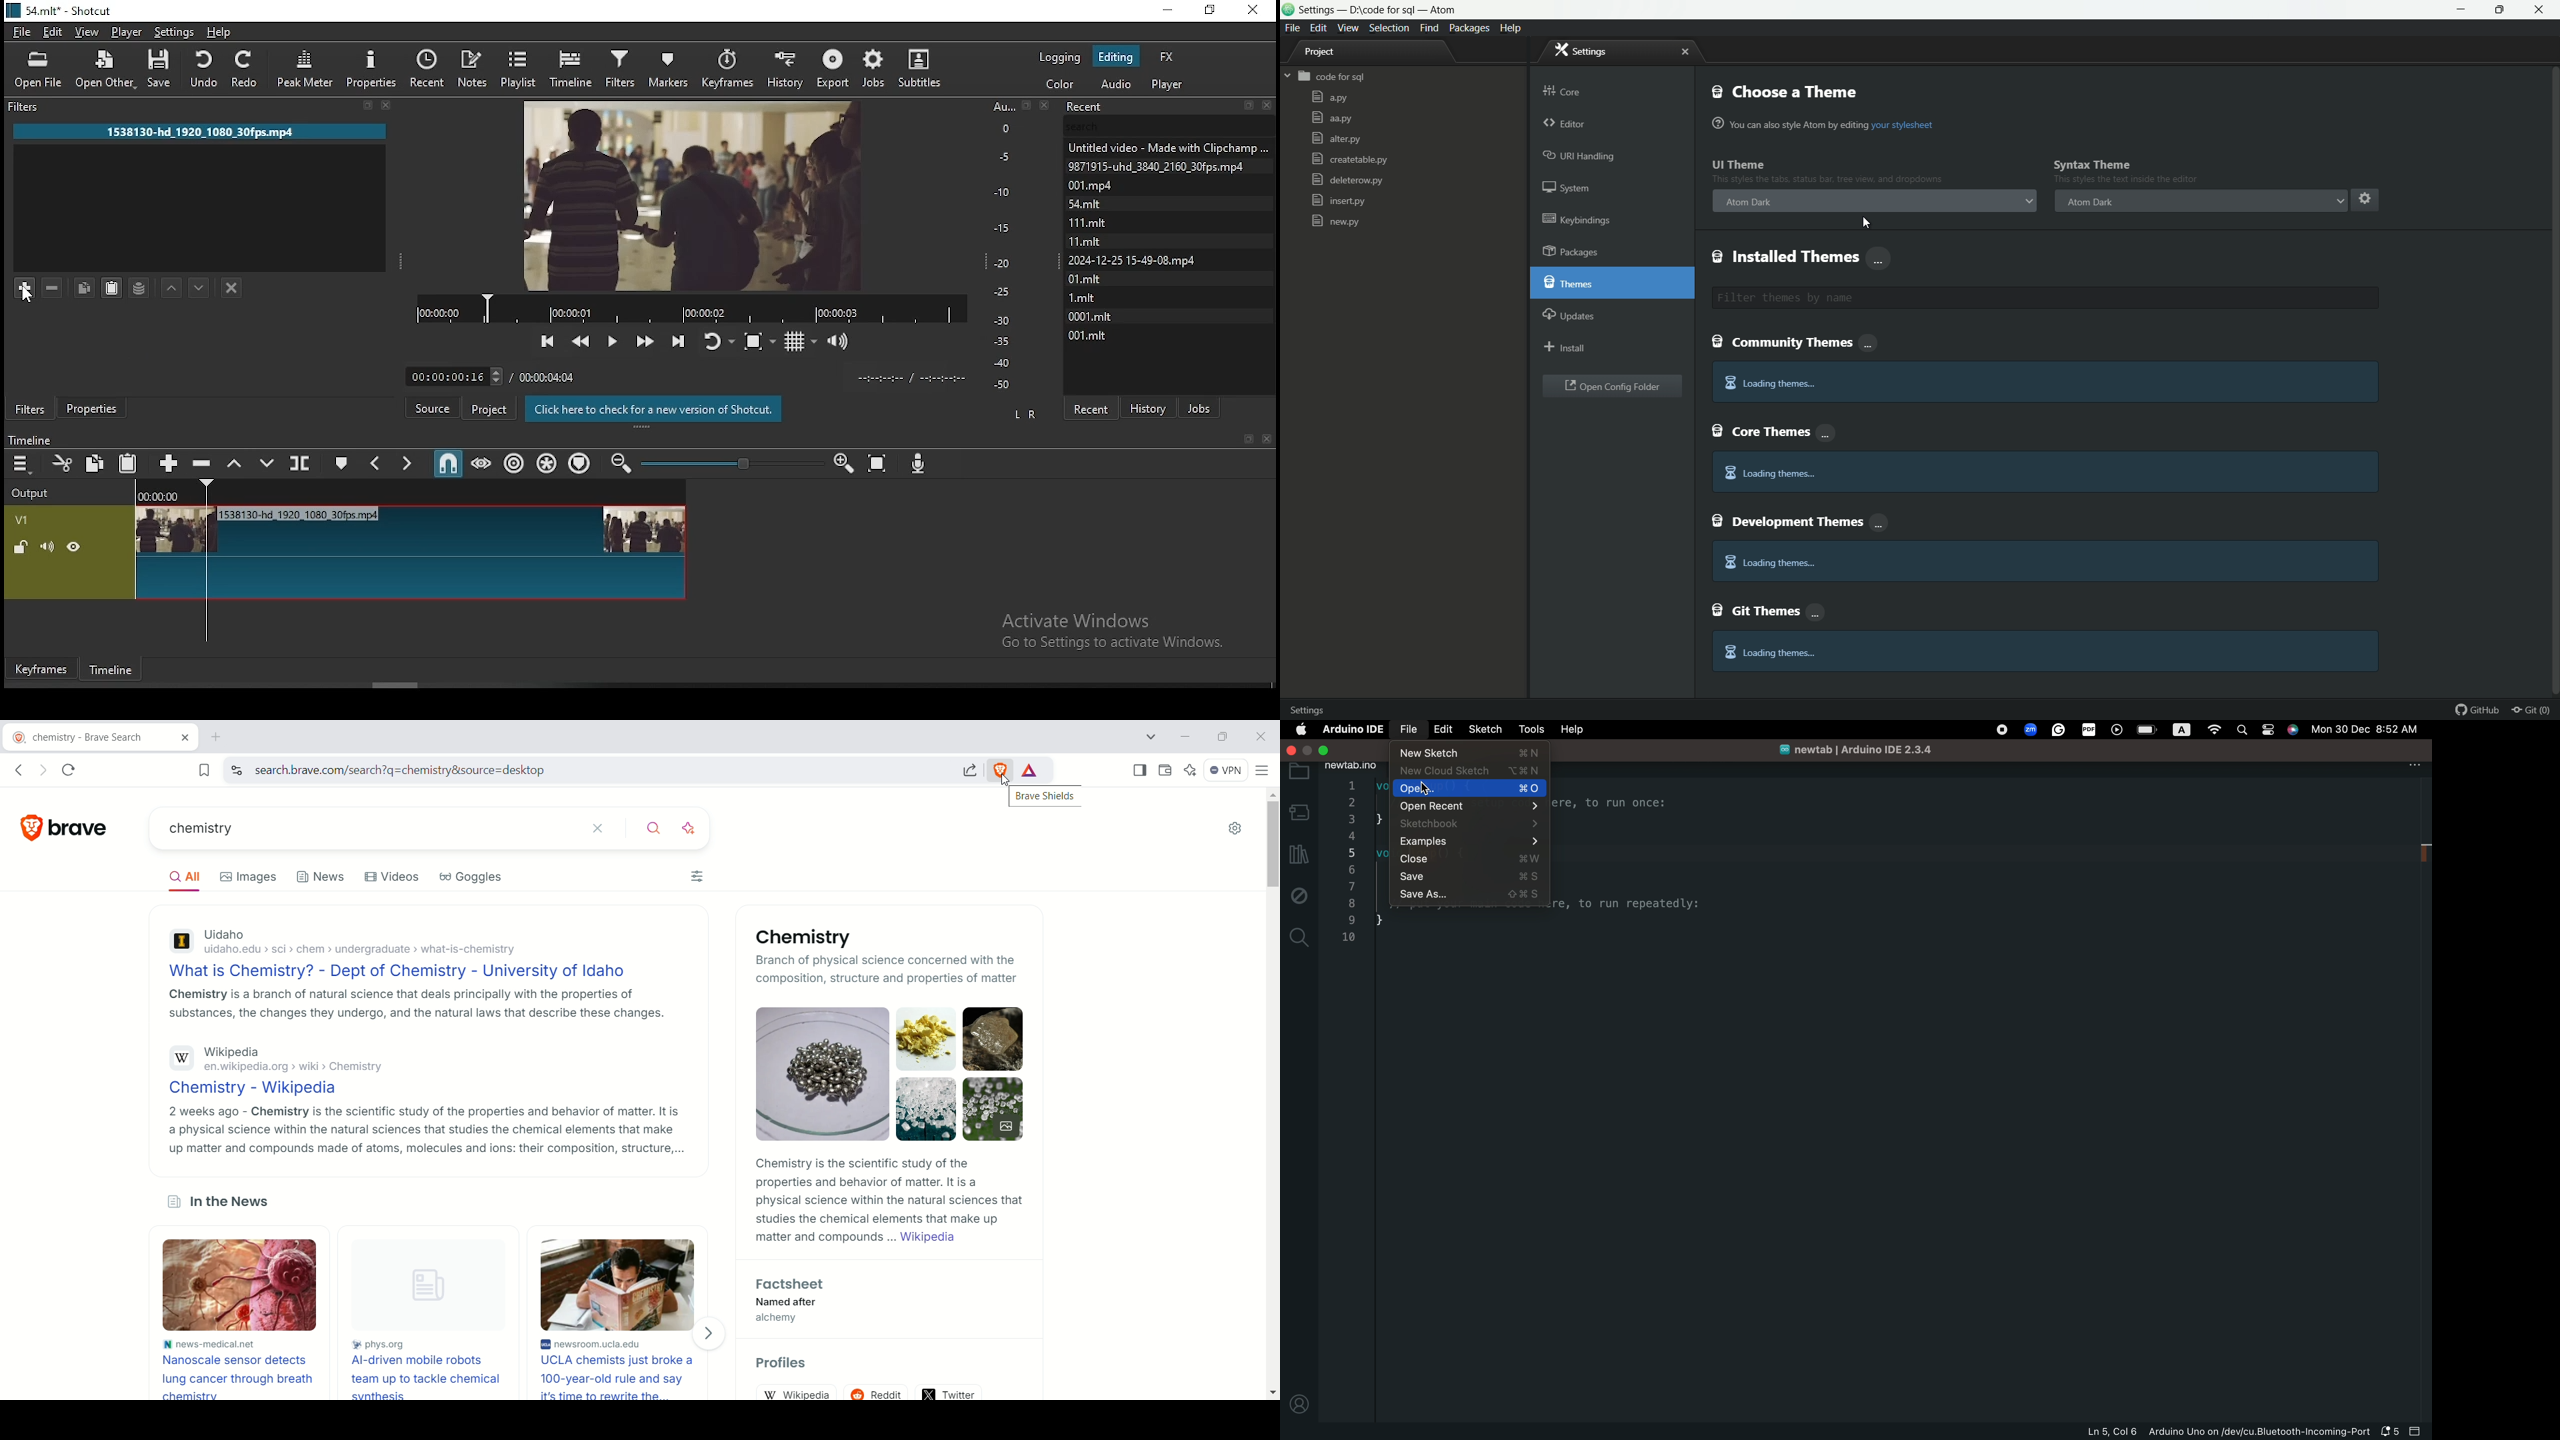 The width and height of the screenshot is (2576, 1456). I want to click on playlist, so click(521, 67).